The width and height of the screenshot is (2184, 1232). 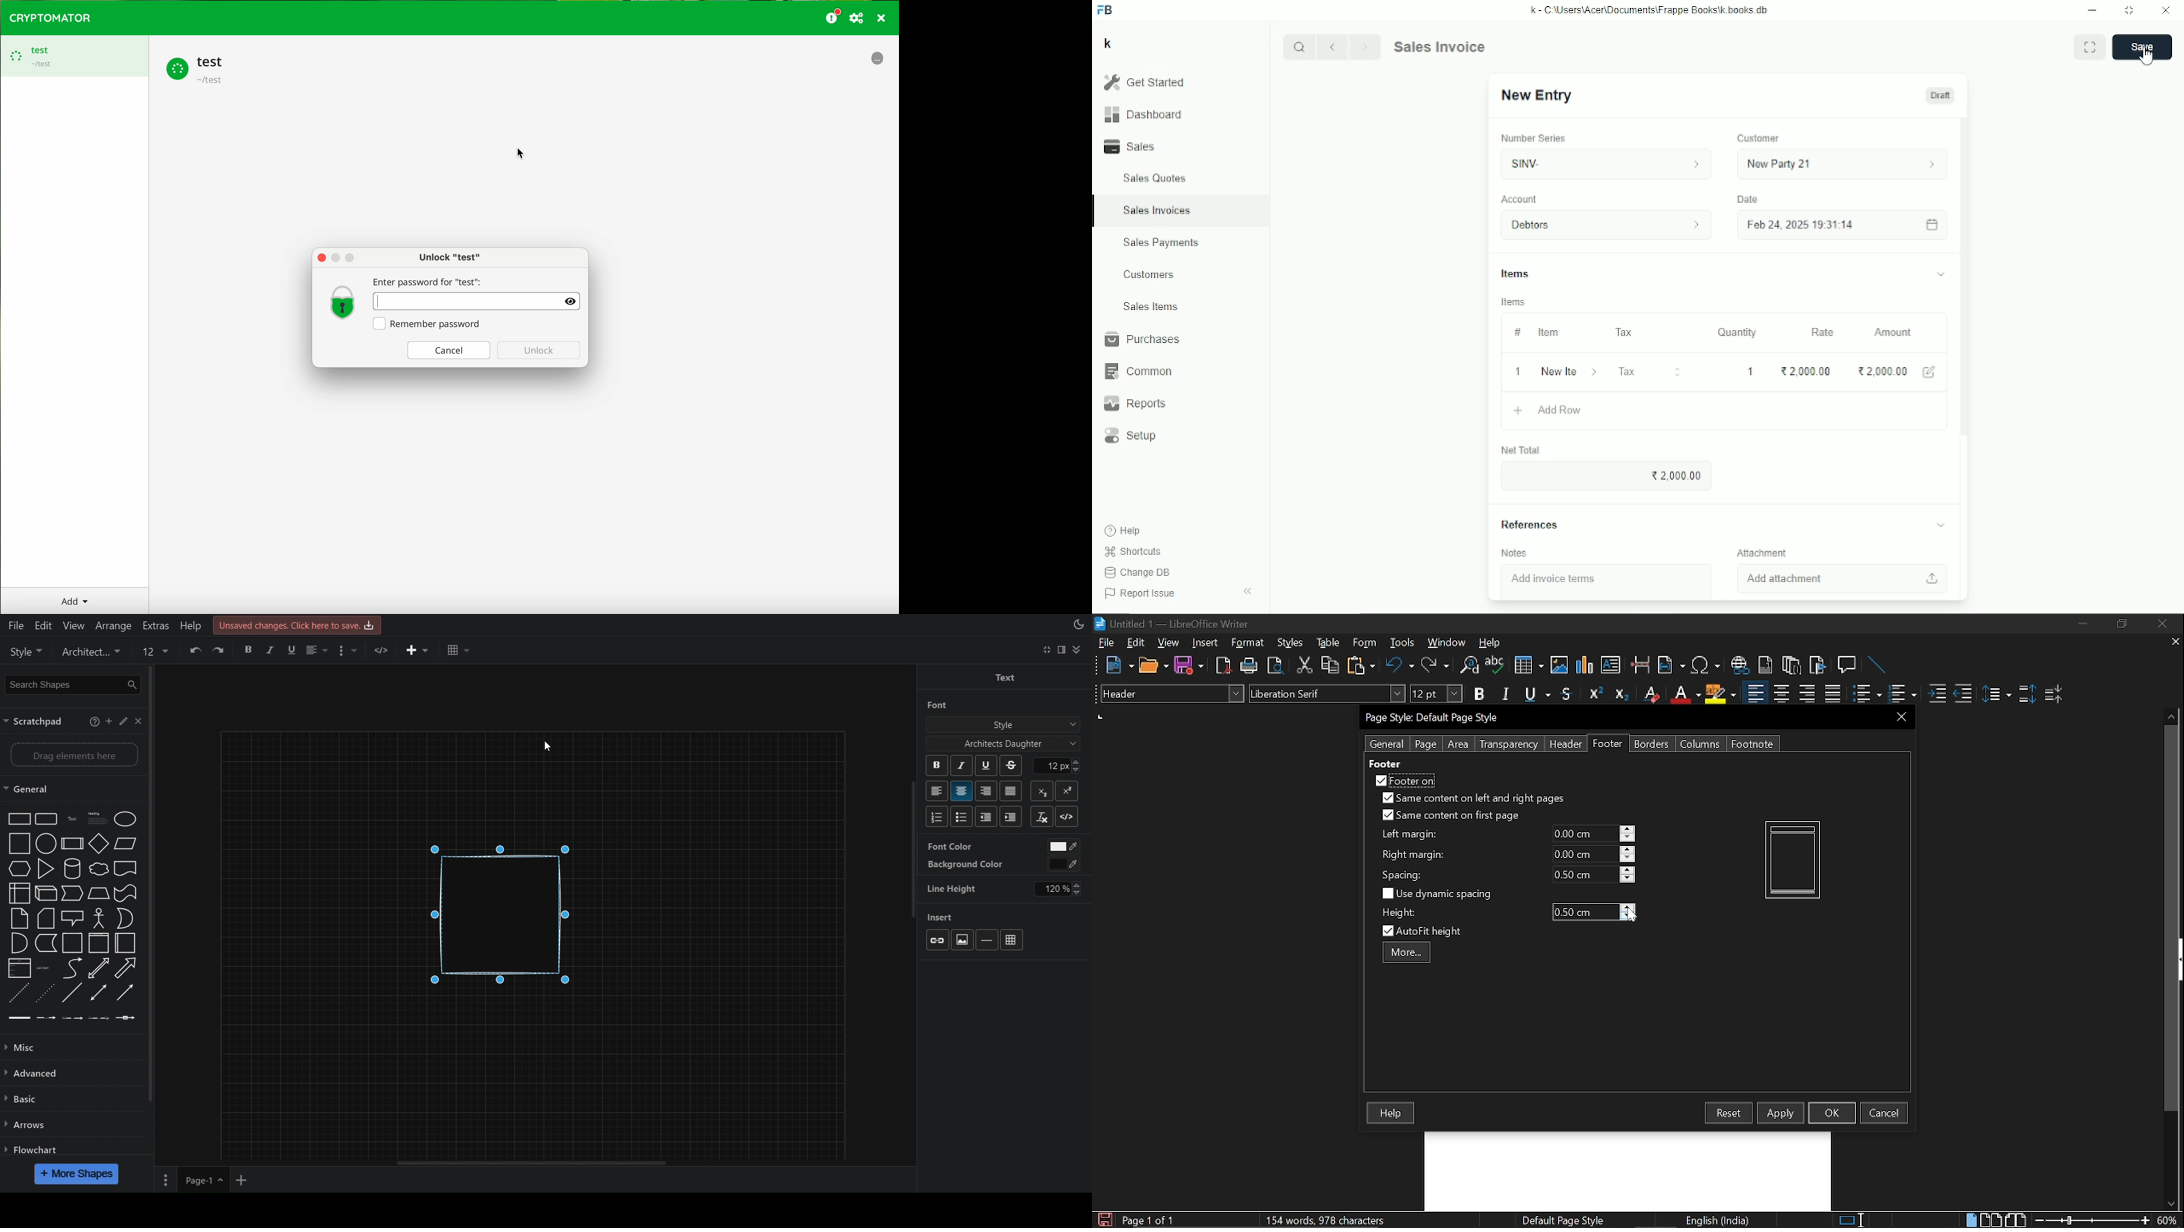 What do you see at coordinates (1367, 45) in the screenshot?
I see `Forward` at bounding box center [1367, 45].